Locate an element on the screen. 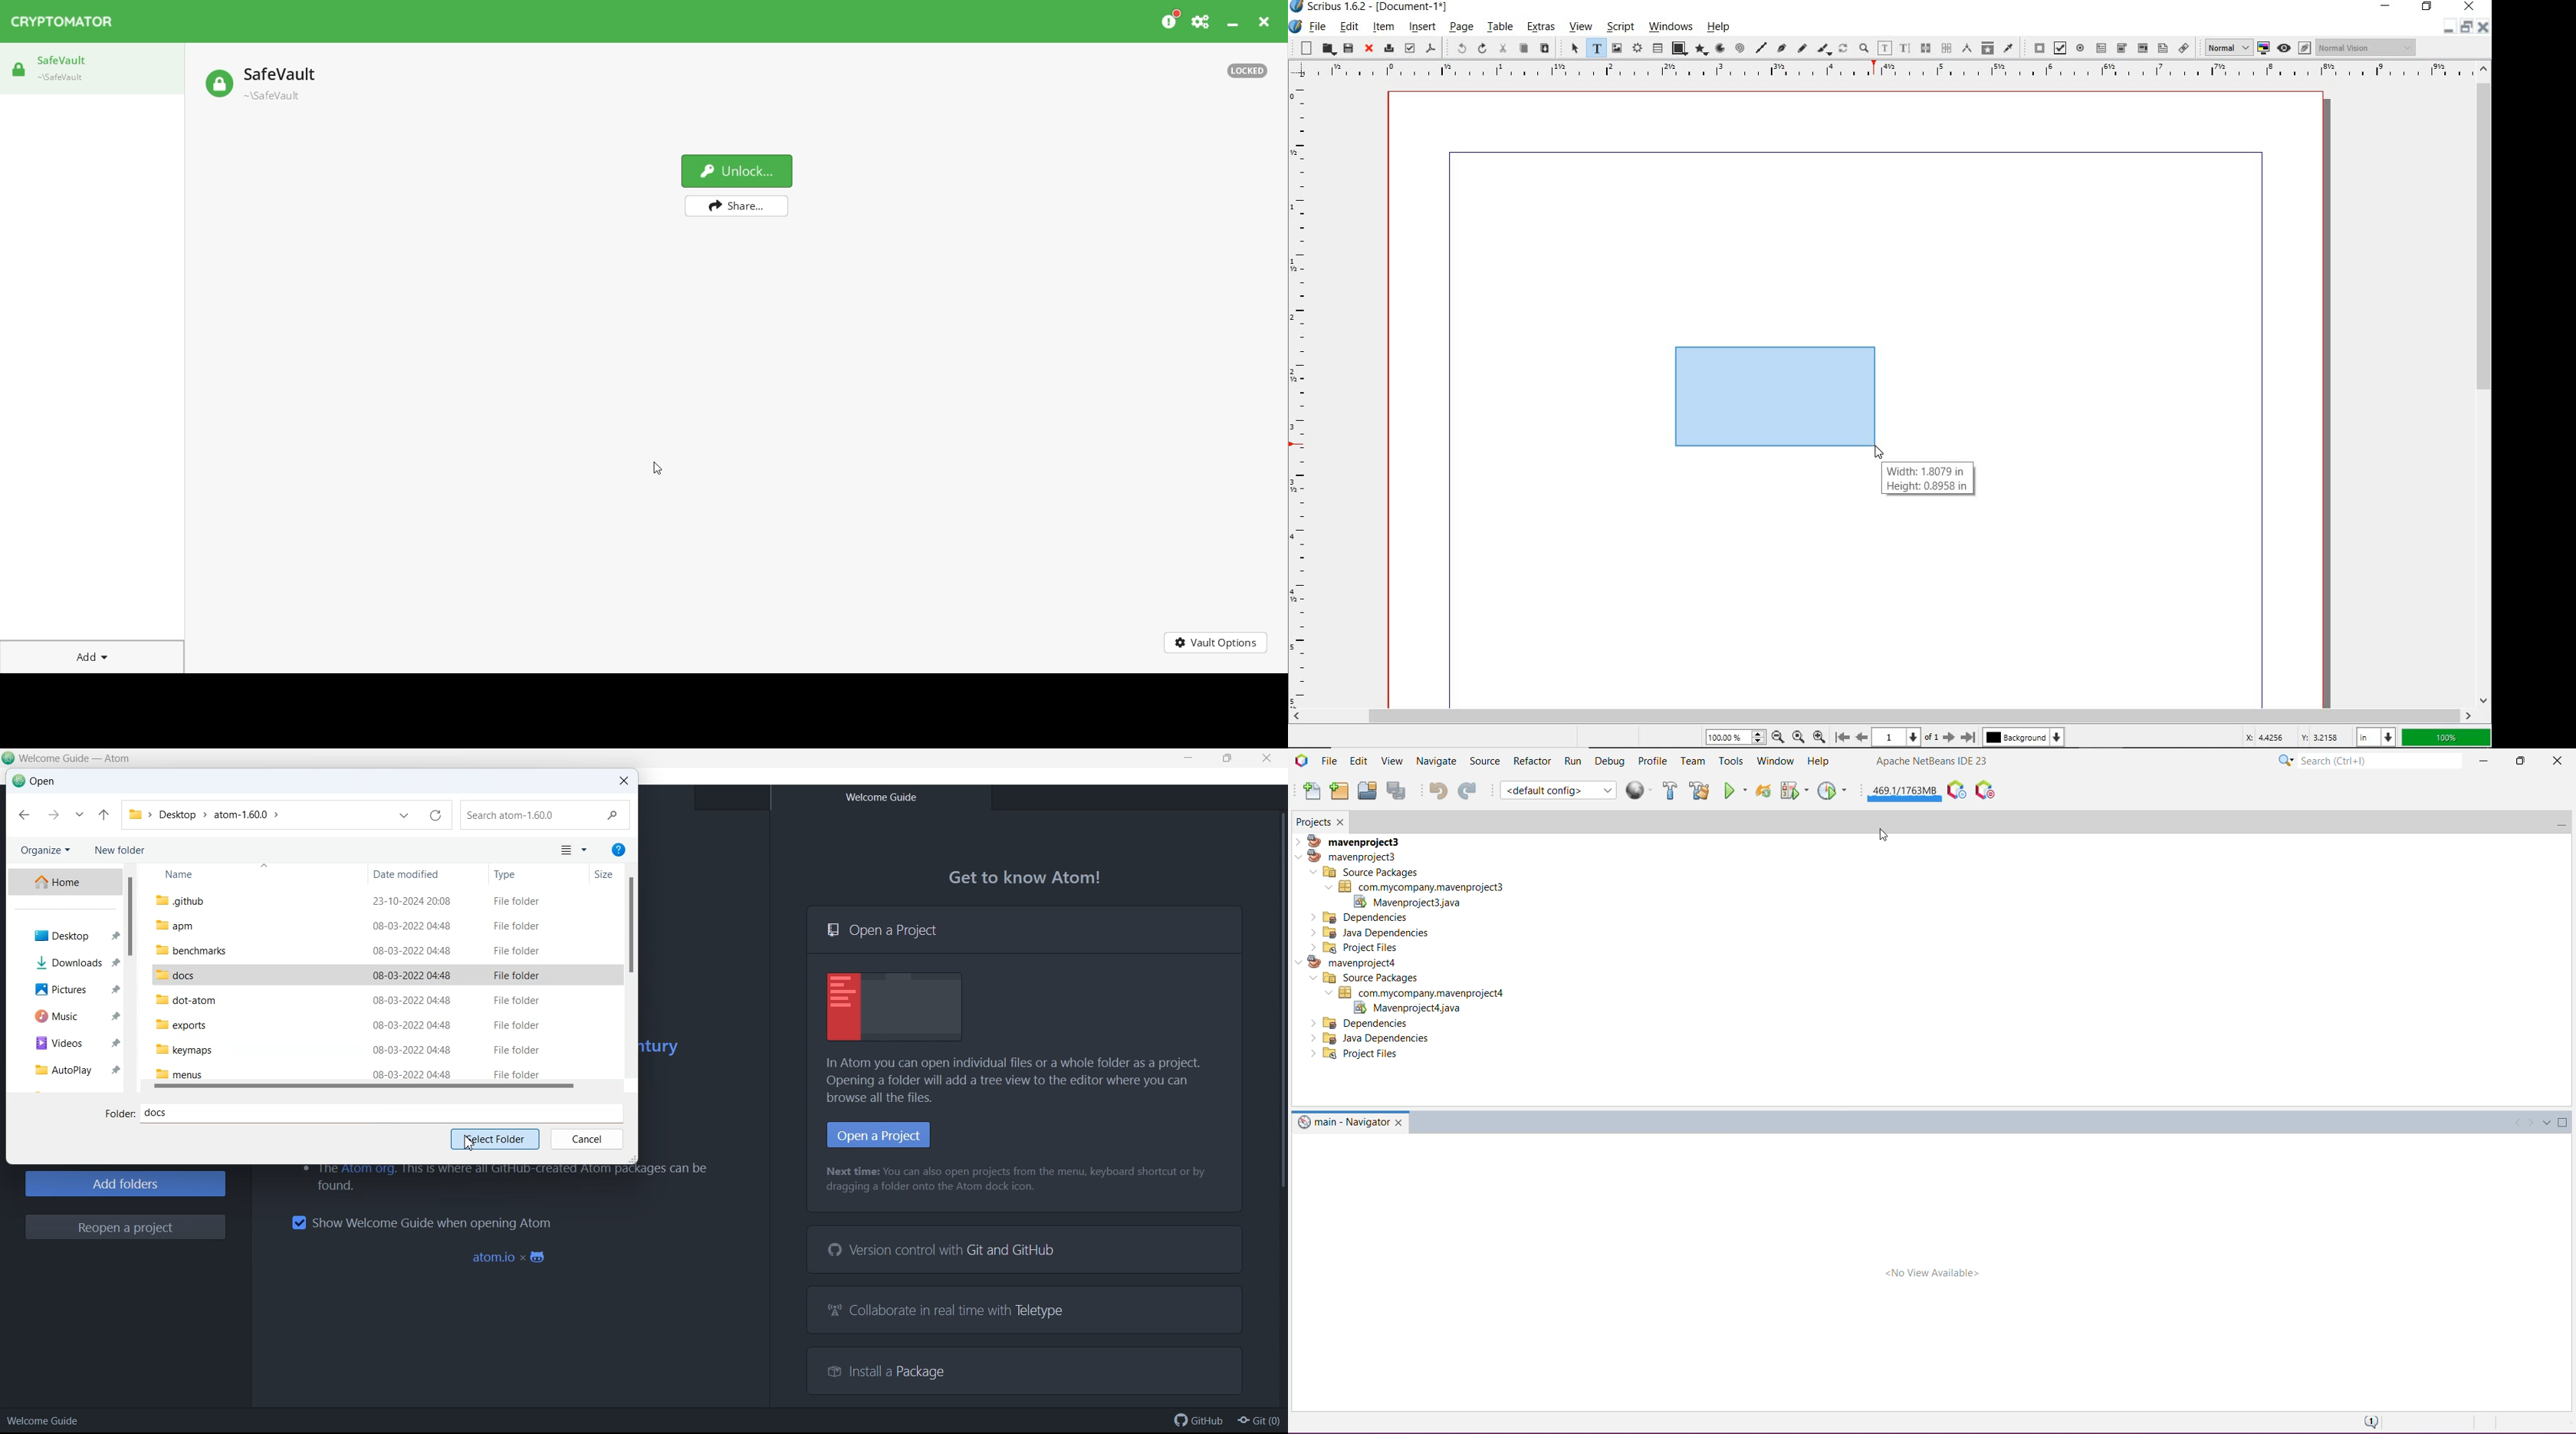 Image resolution: width=2576 pixels, height=1456 pixels. Select Folder is located at coordinates (494, 1140).